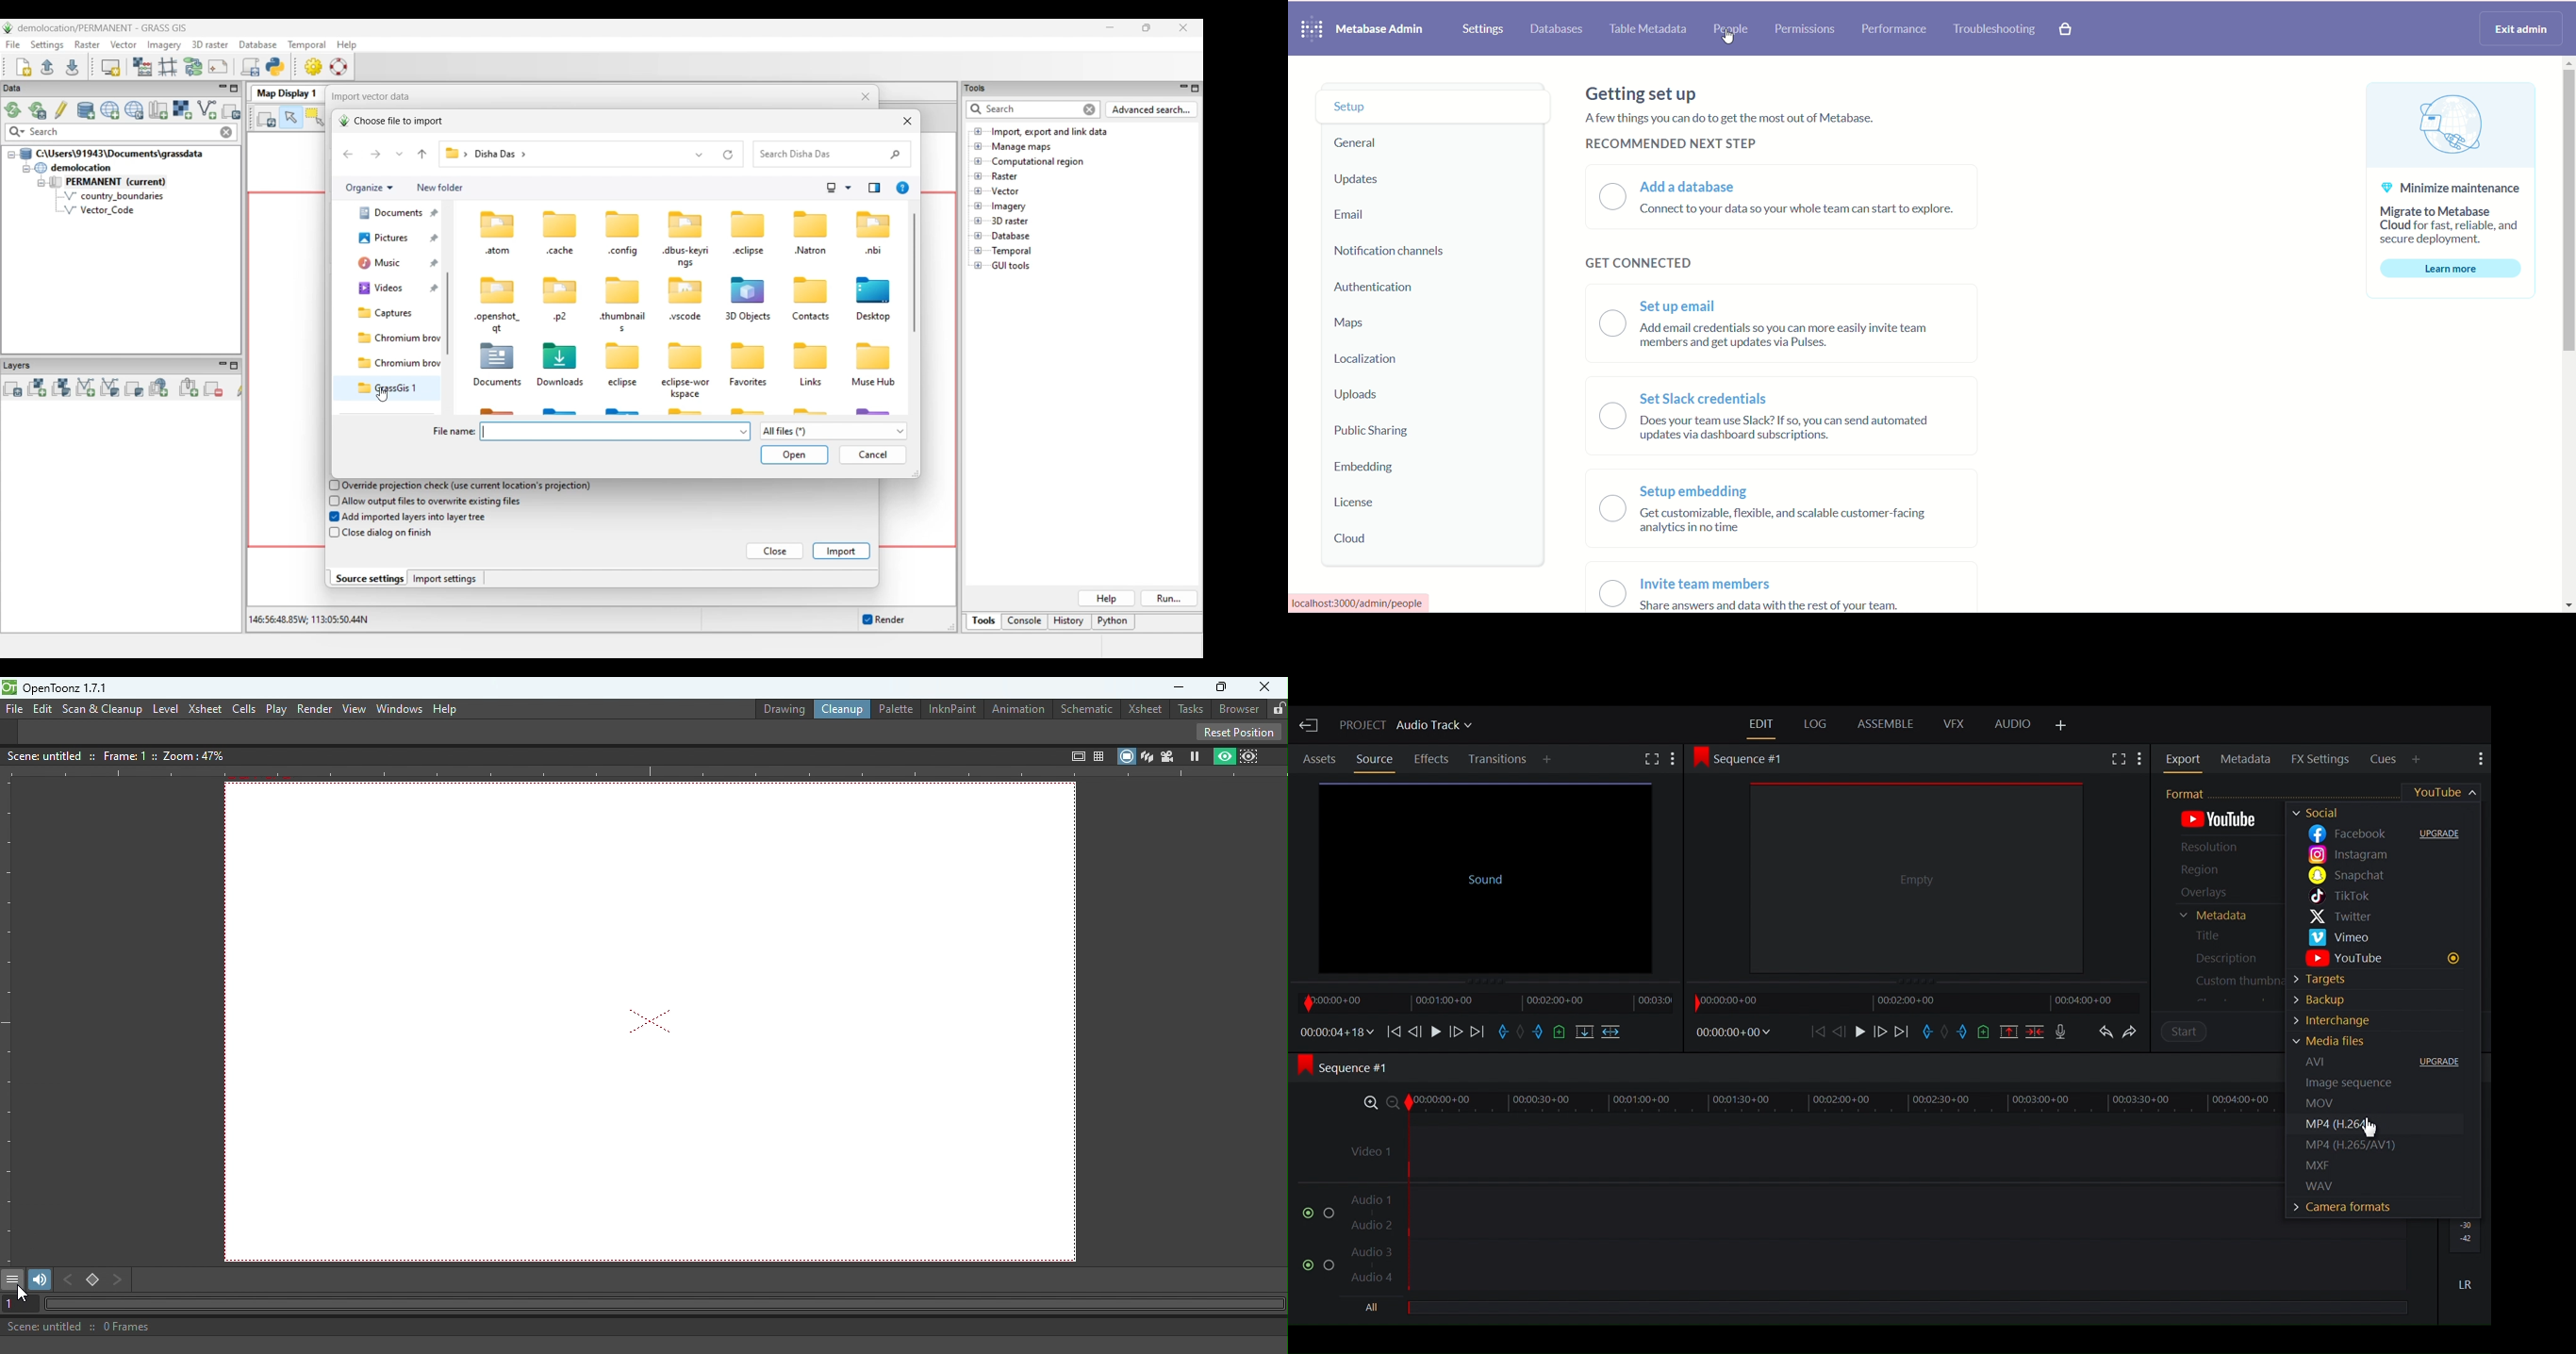  Describe the element at coordinates (1374, 759) in the screenshot. I see `Source` at that location.